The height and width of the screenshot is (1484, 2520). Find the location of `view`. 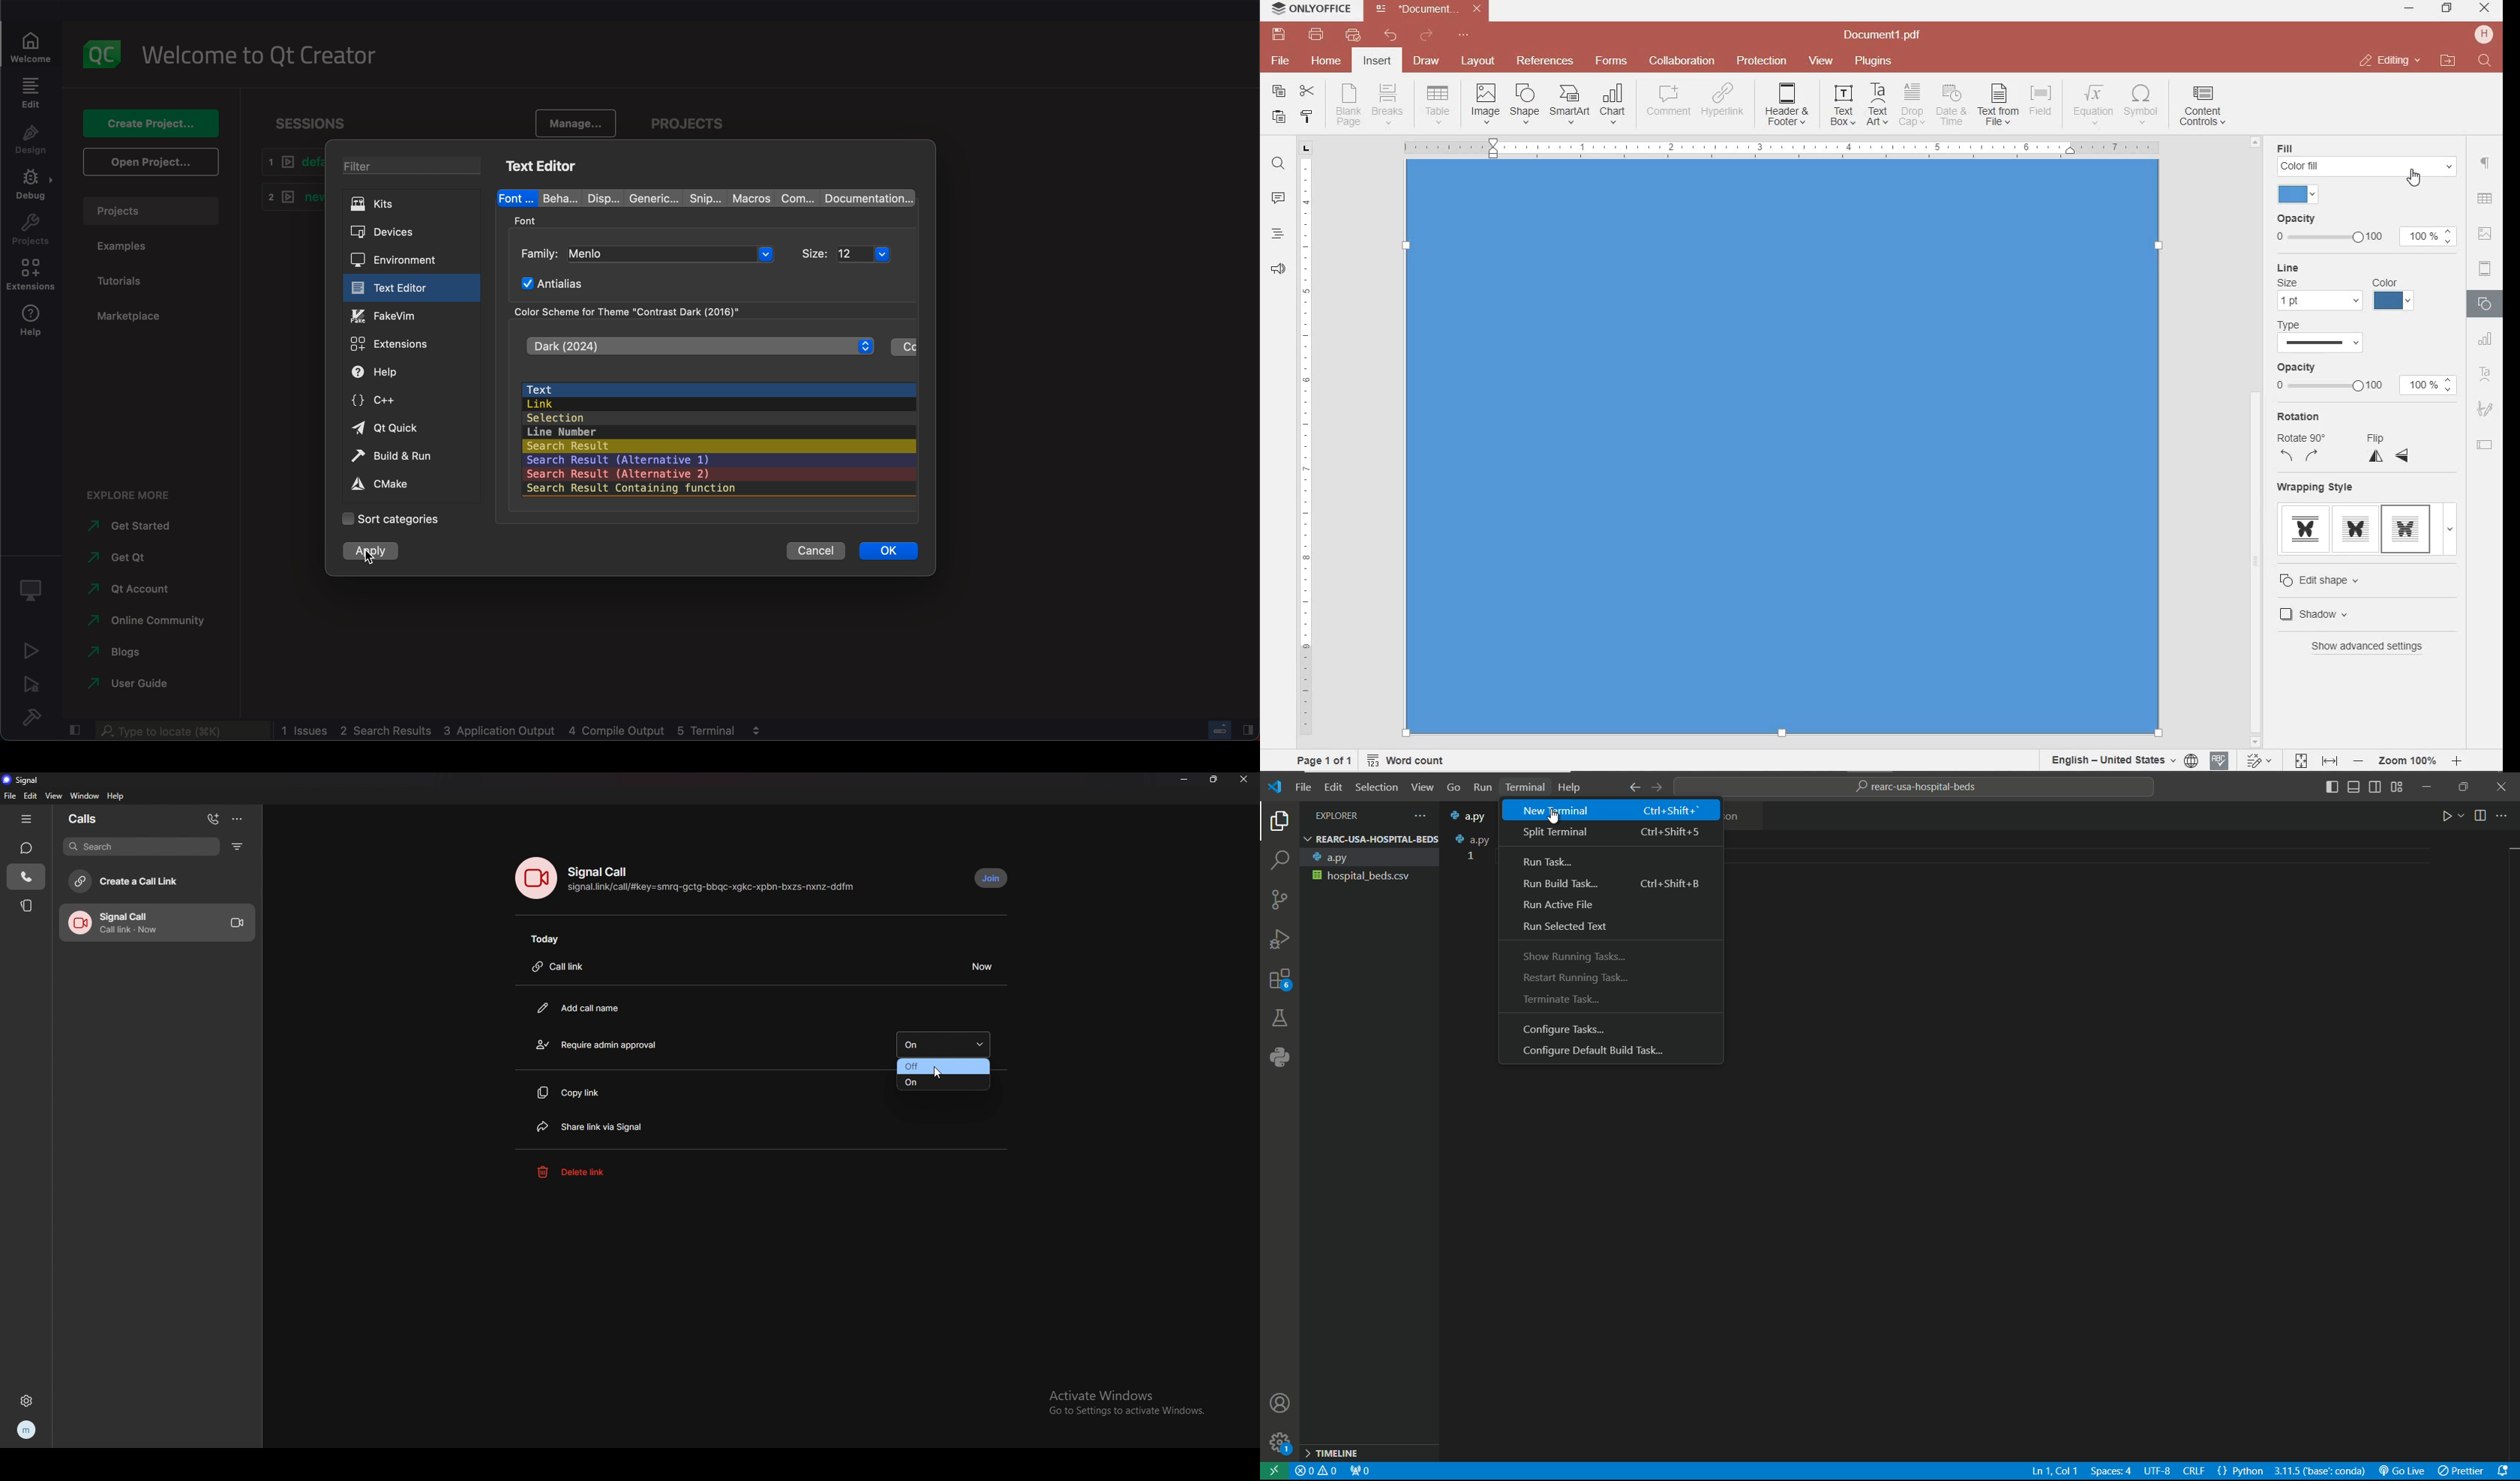

view is located at coordinates (1821, 61).